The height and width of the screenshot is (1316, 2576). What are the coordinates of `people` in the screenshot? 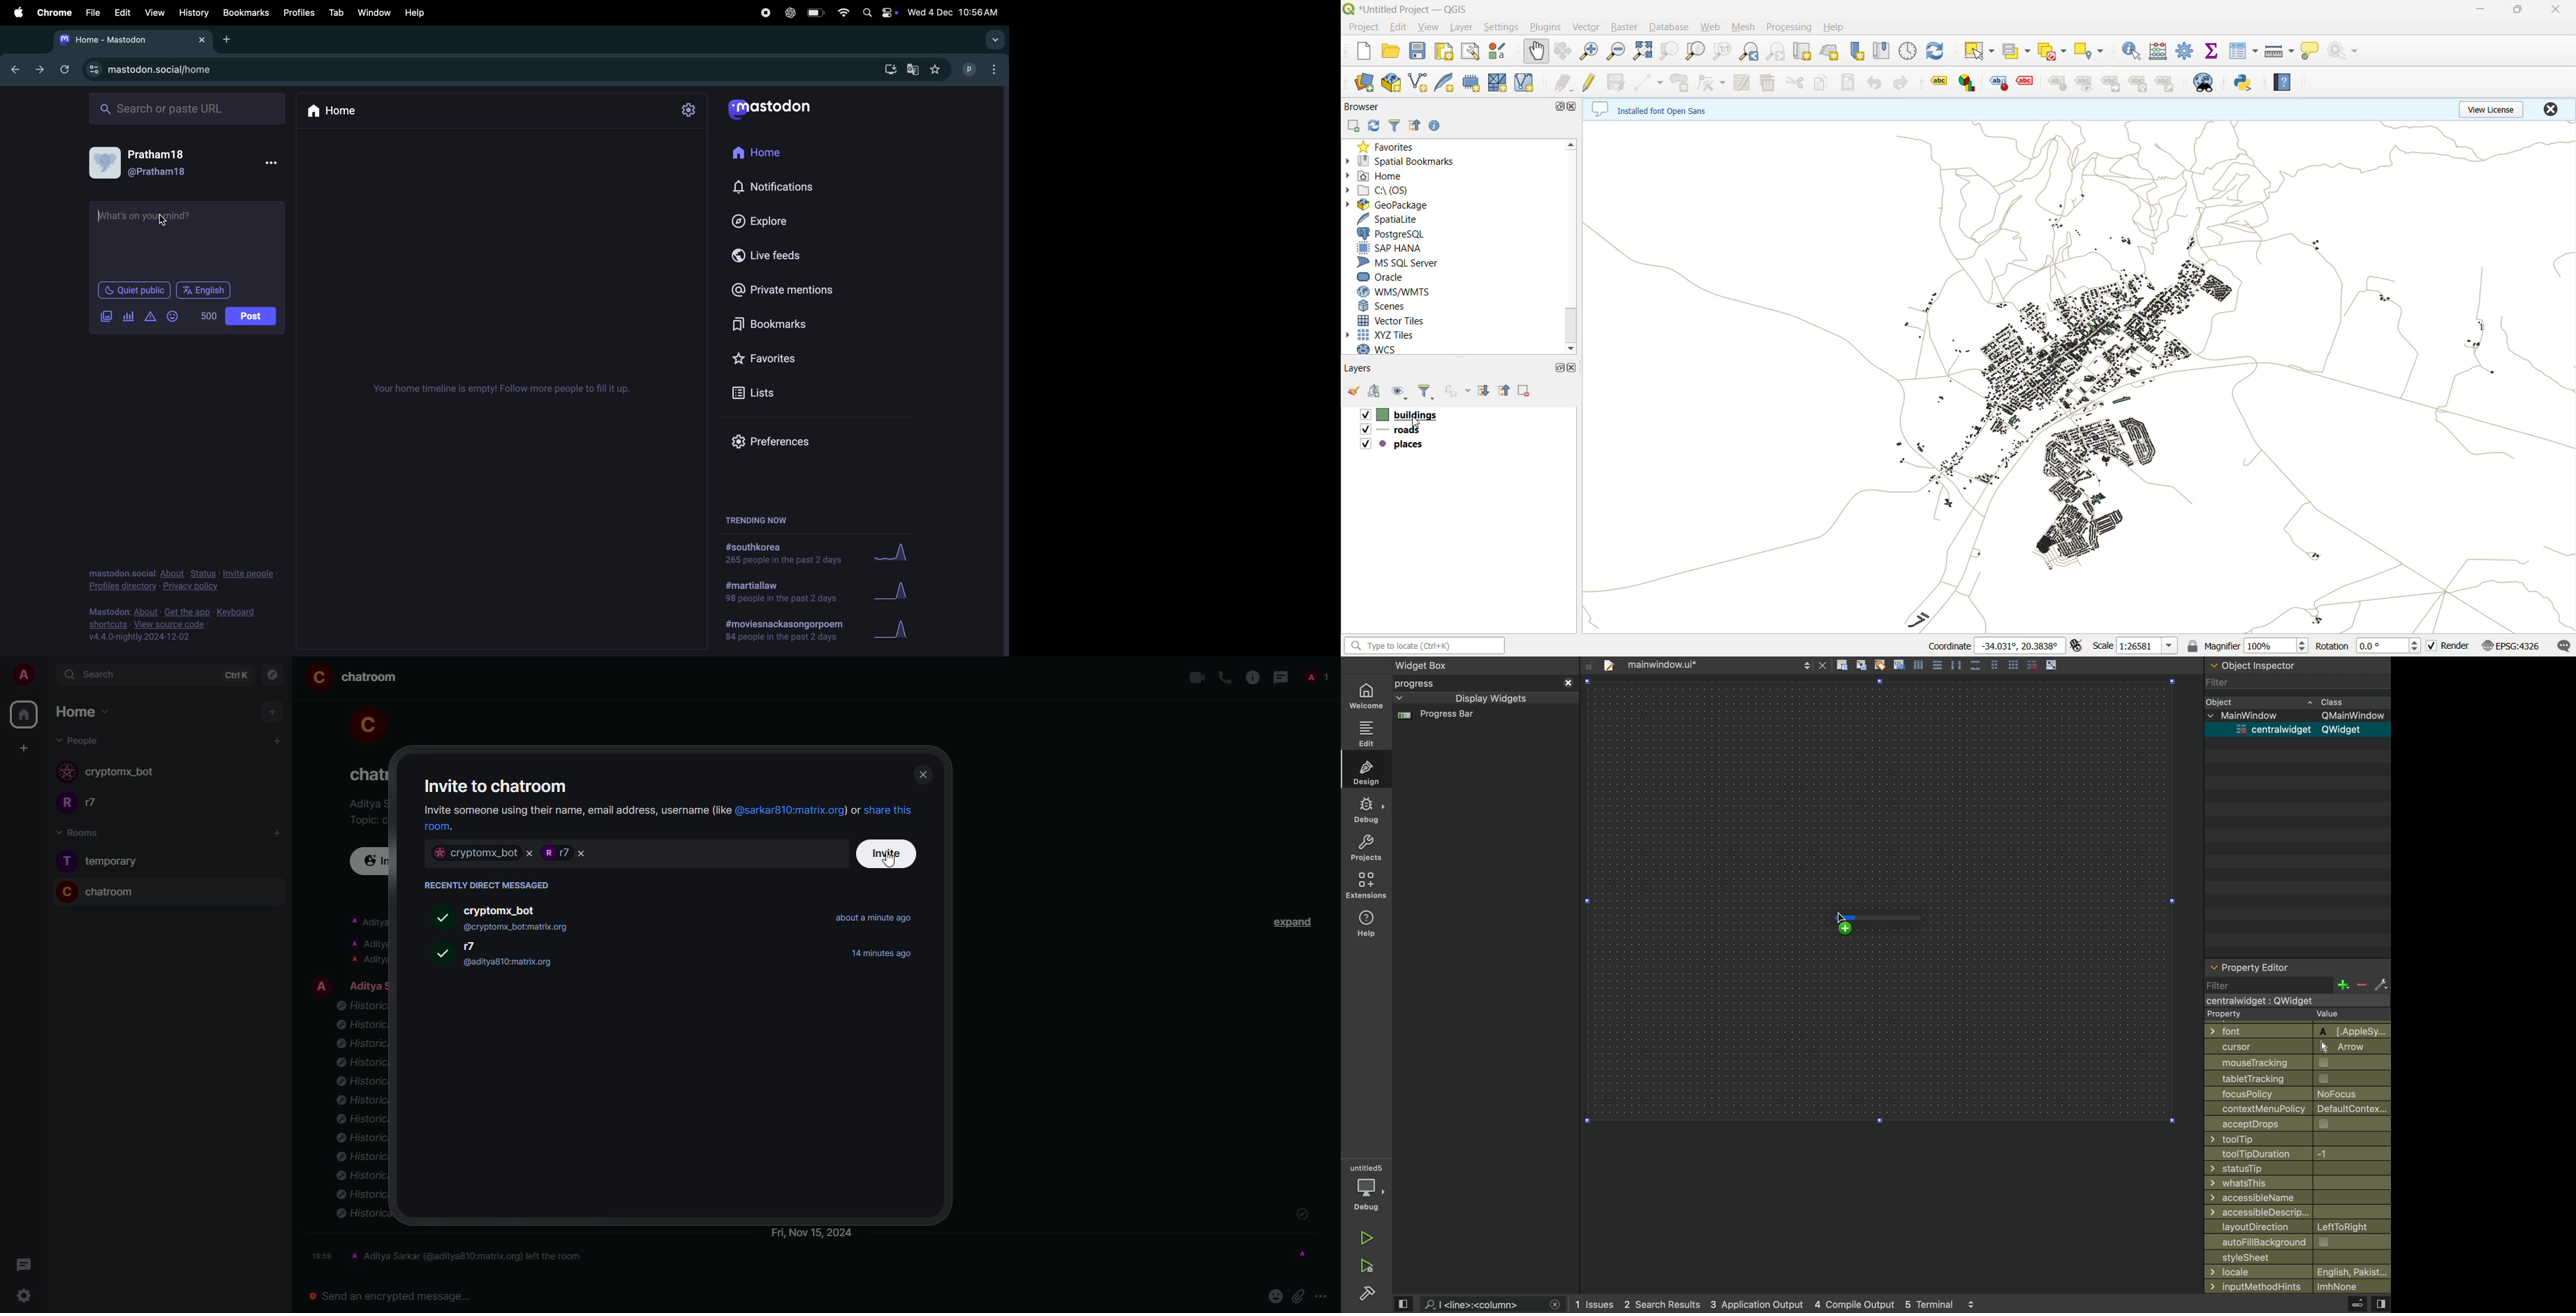 It's located at (555, 852).